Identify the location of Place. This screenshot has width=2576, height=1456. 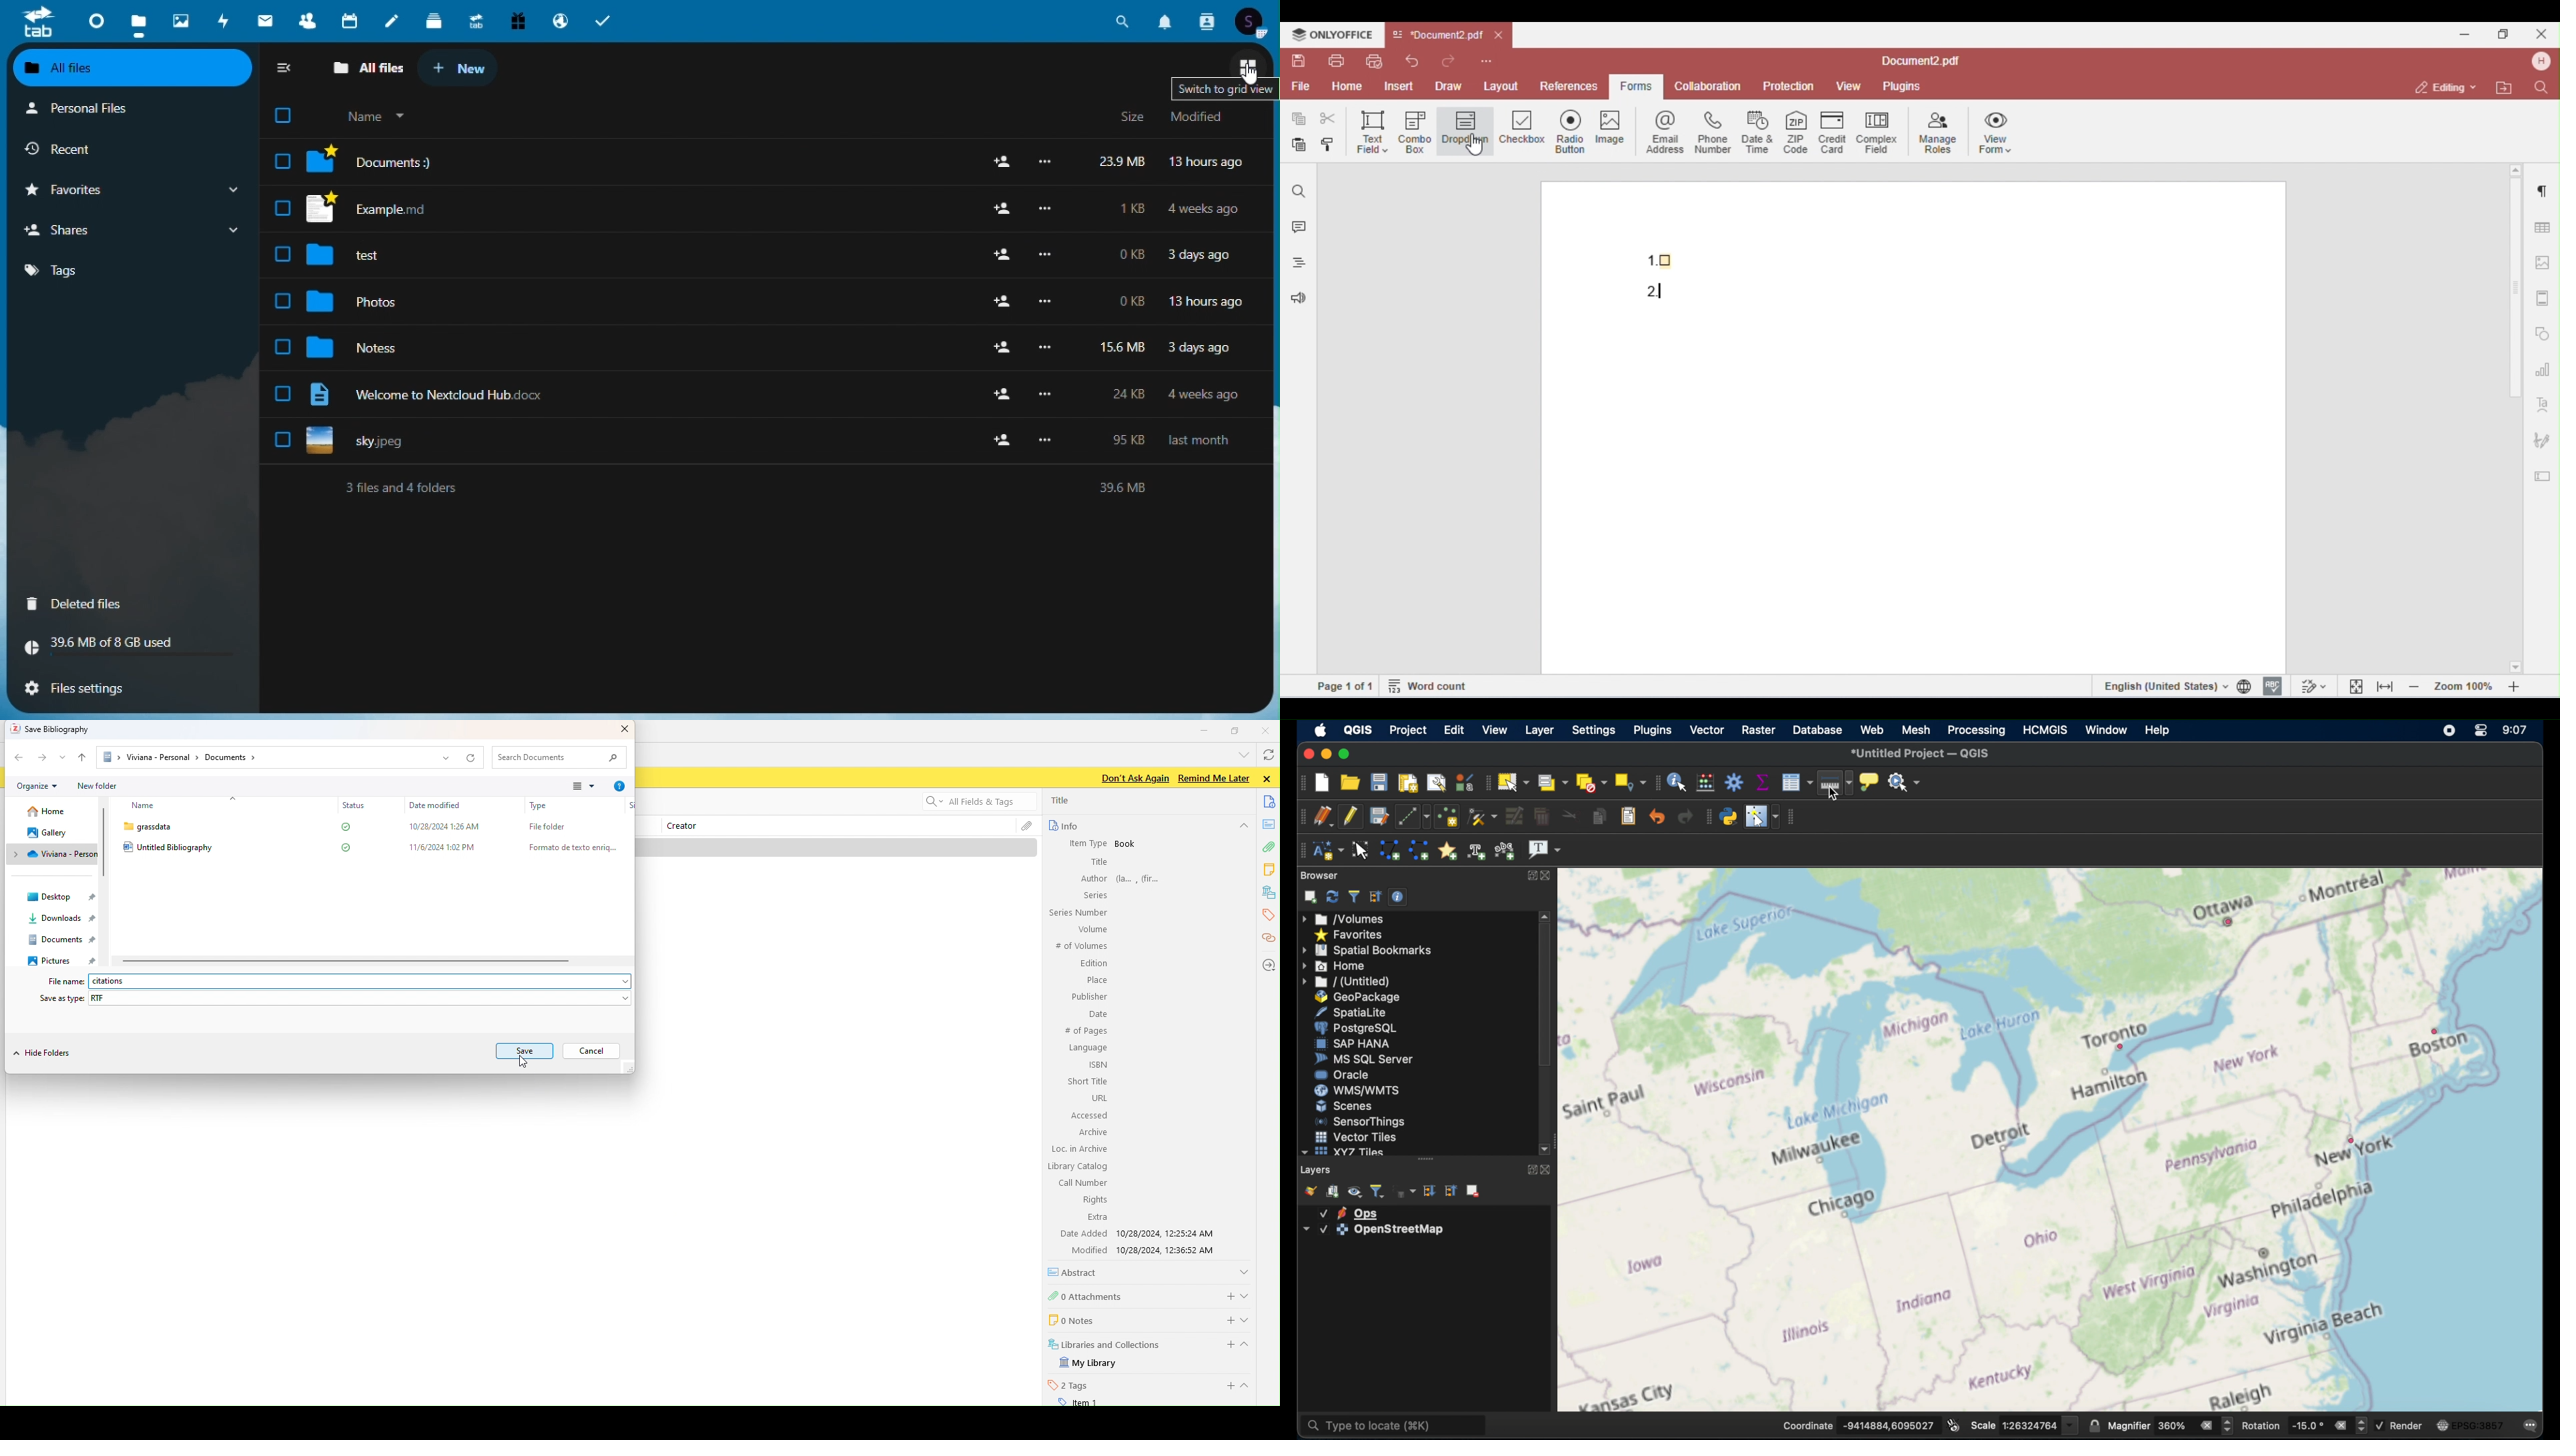
(1095, 980).